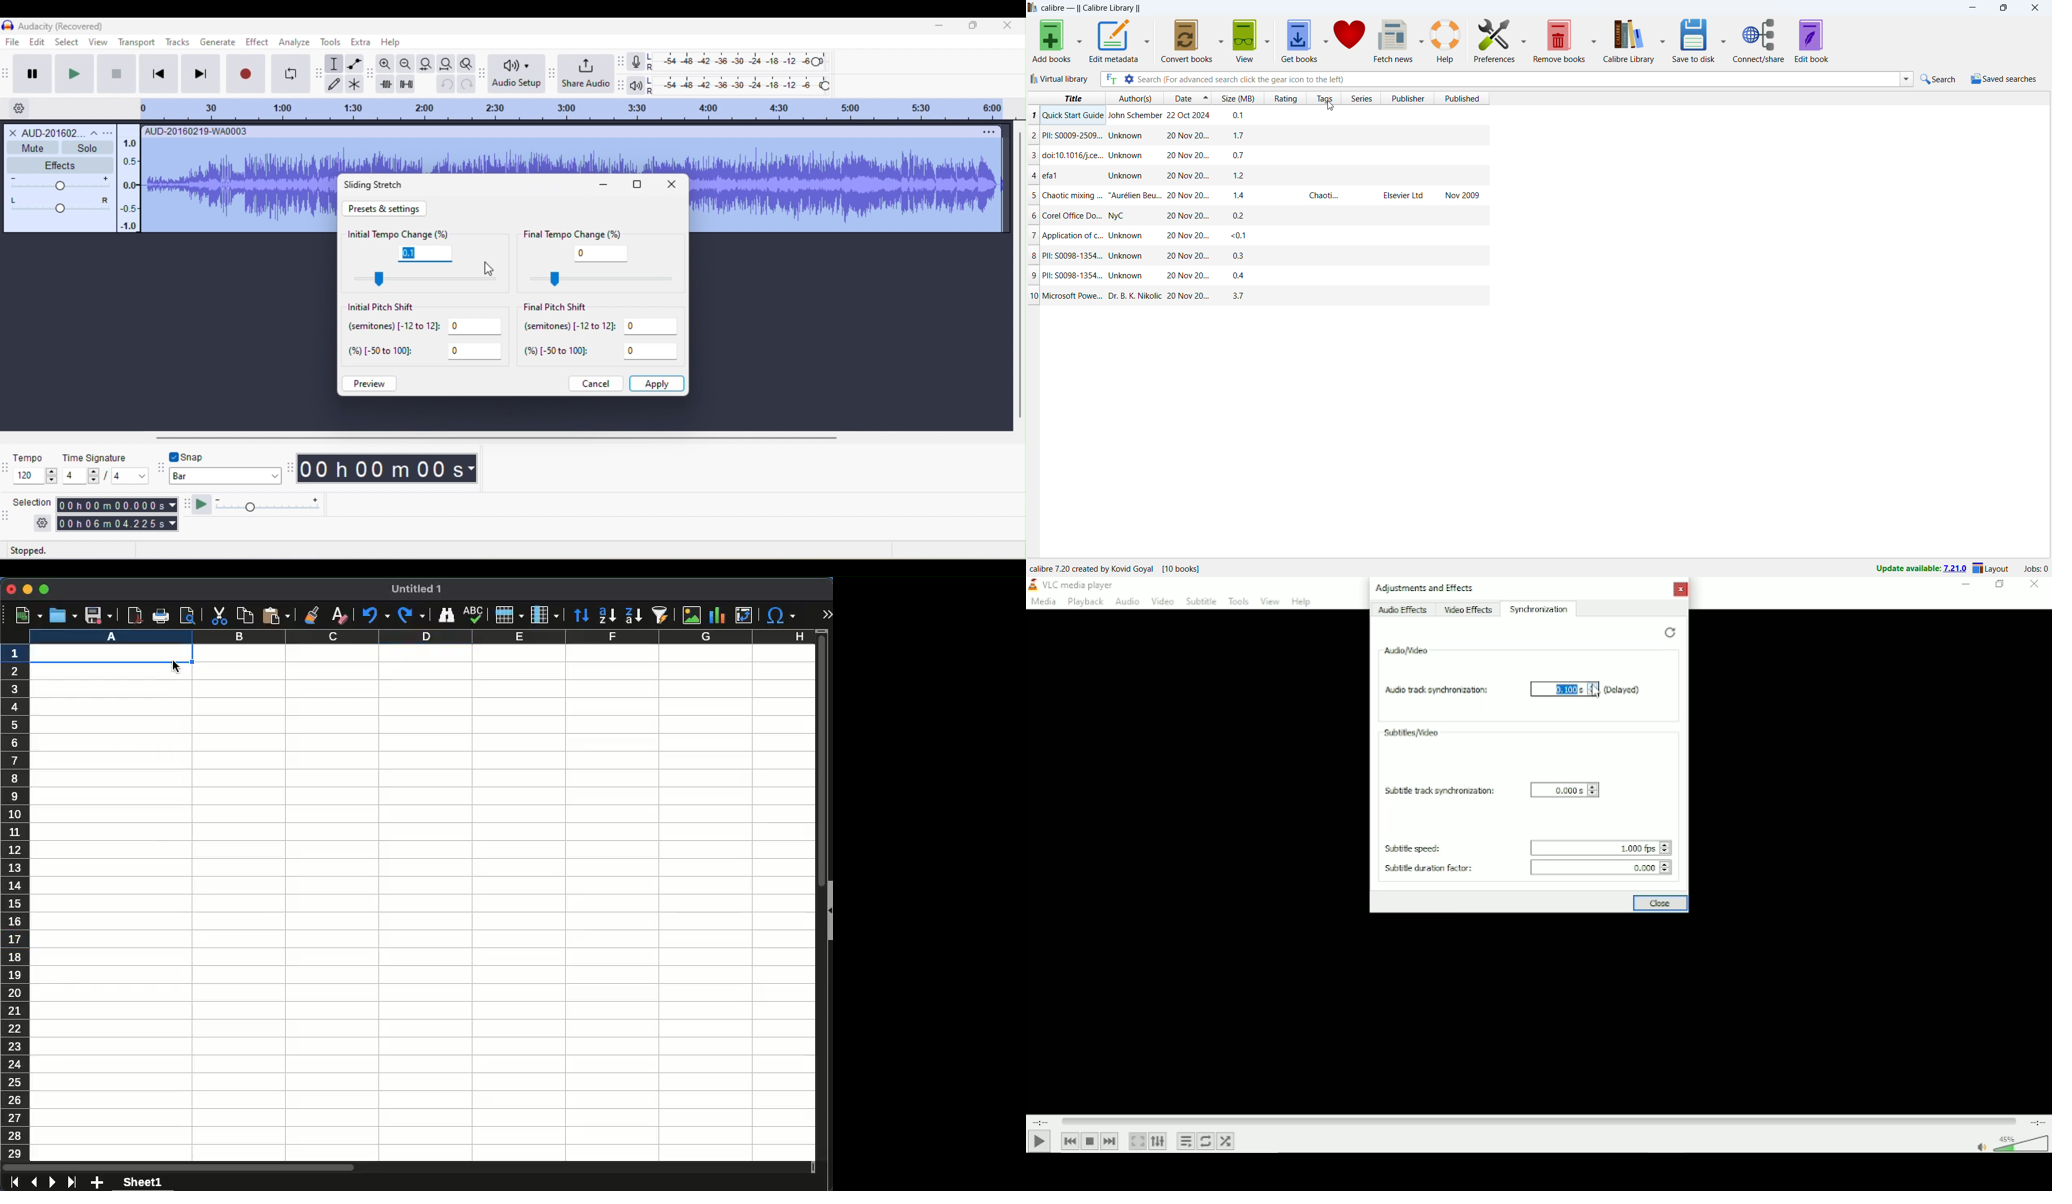 The width and height of the screenshot is (2072, 1204). Describe the element at coordinates (1091, 8) in the screenshot. I see `title` at that location.